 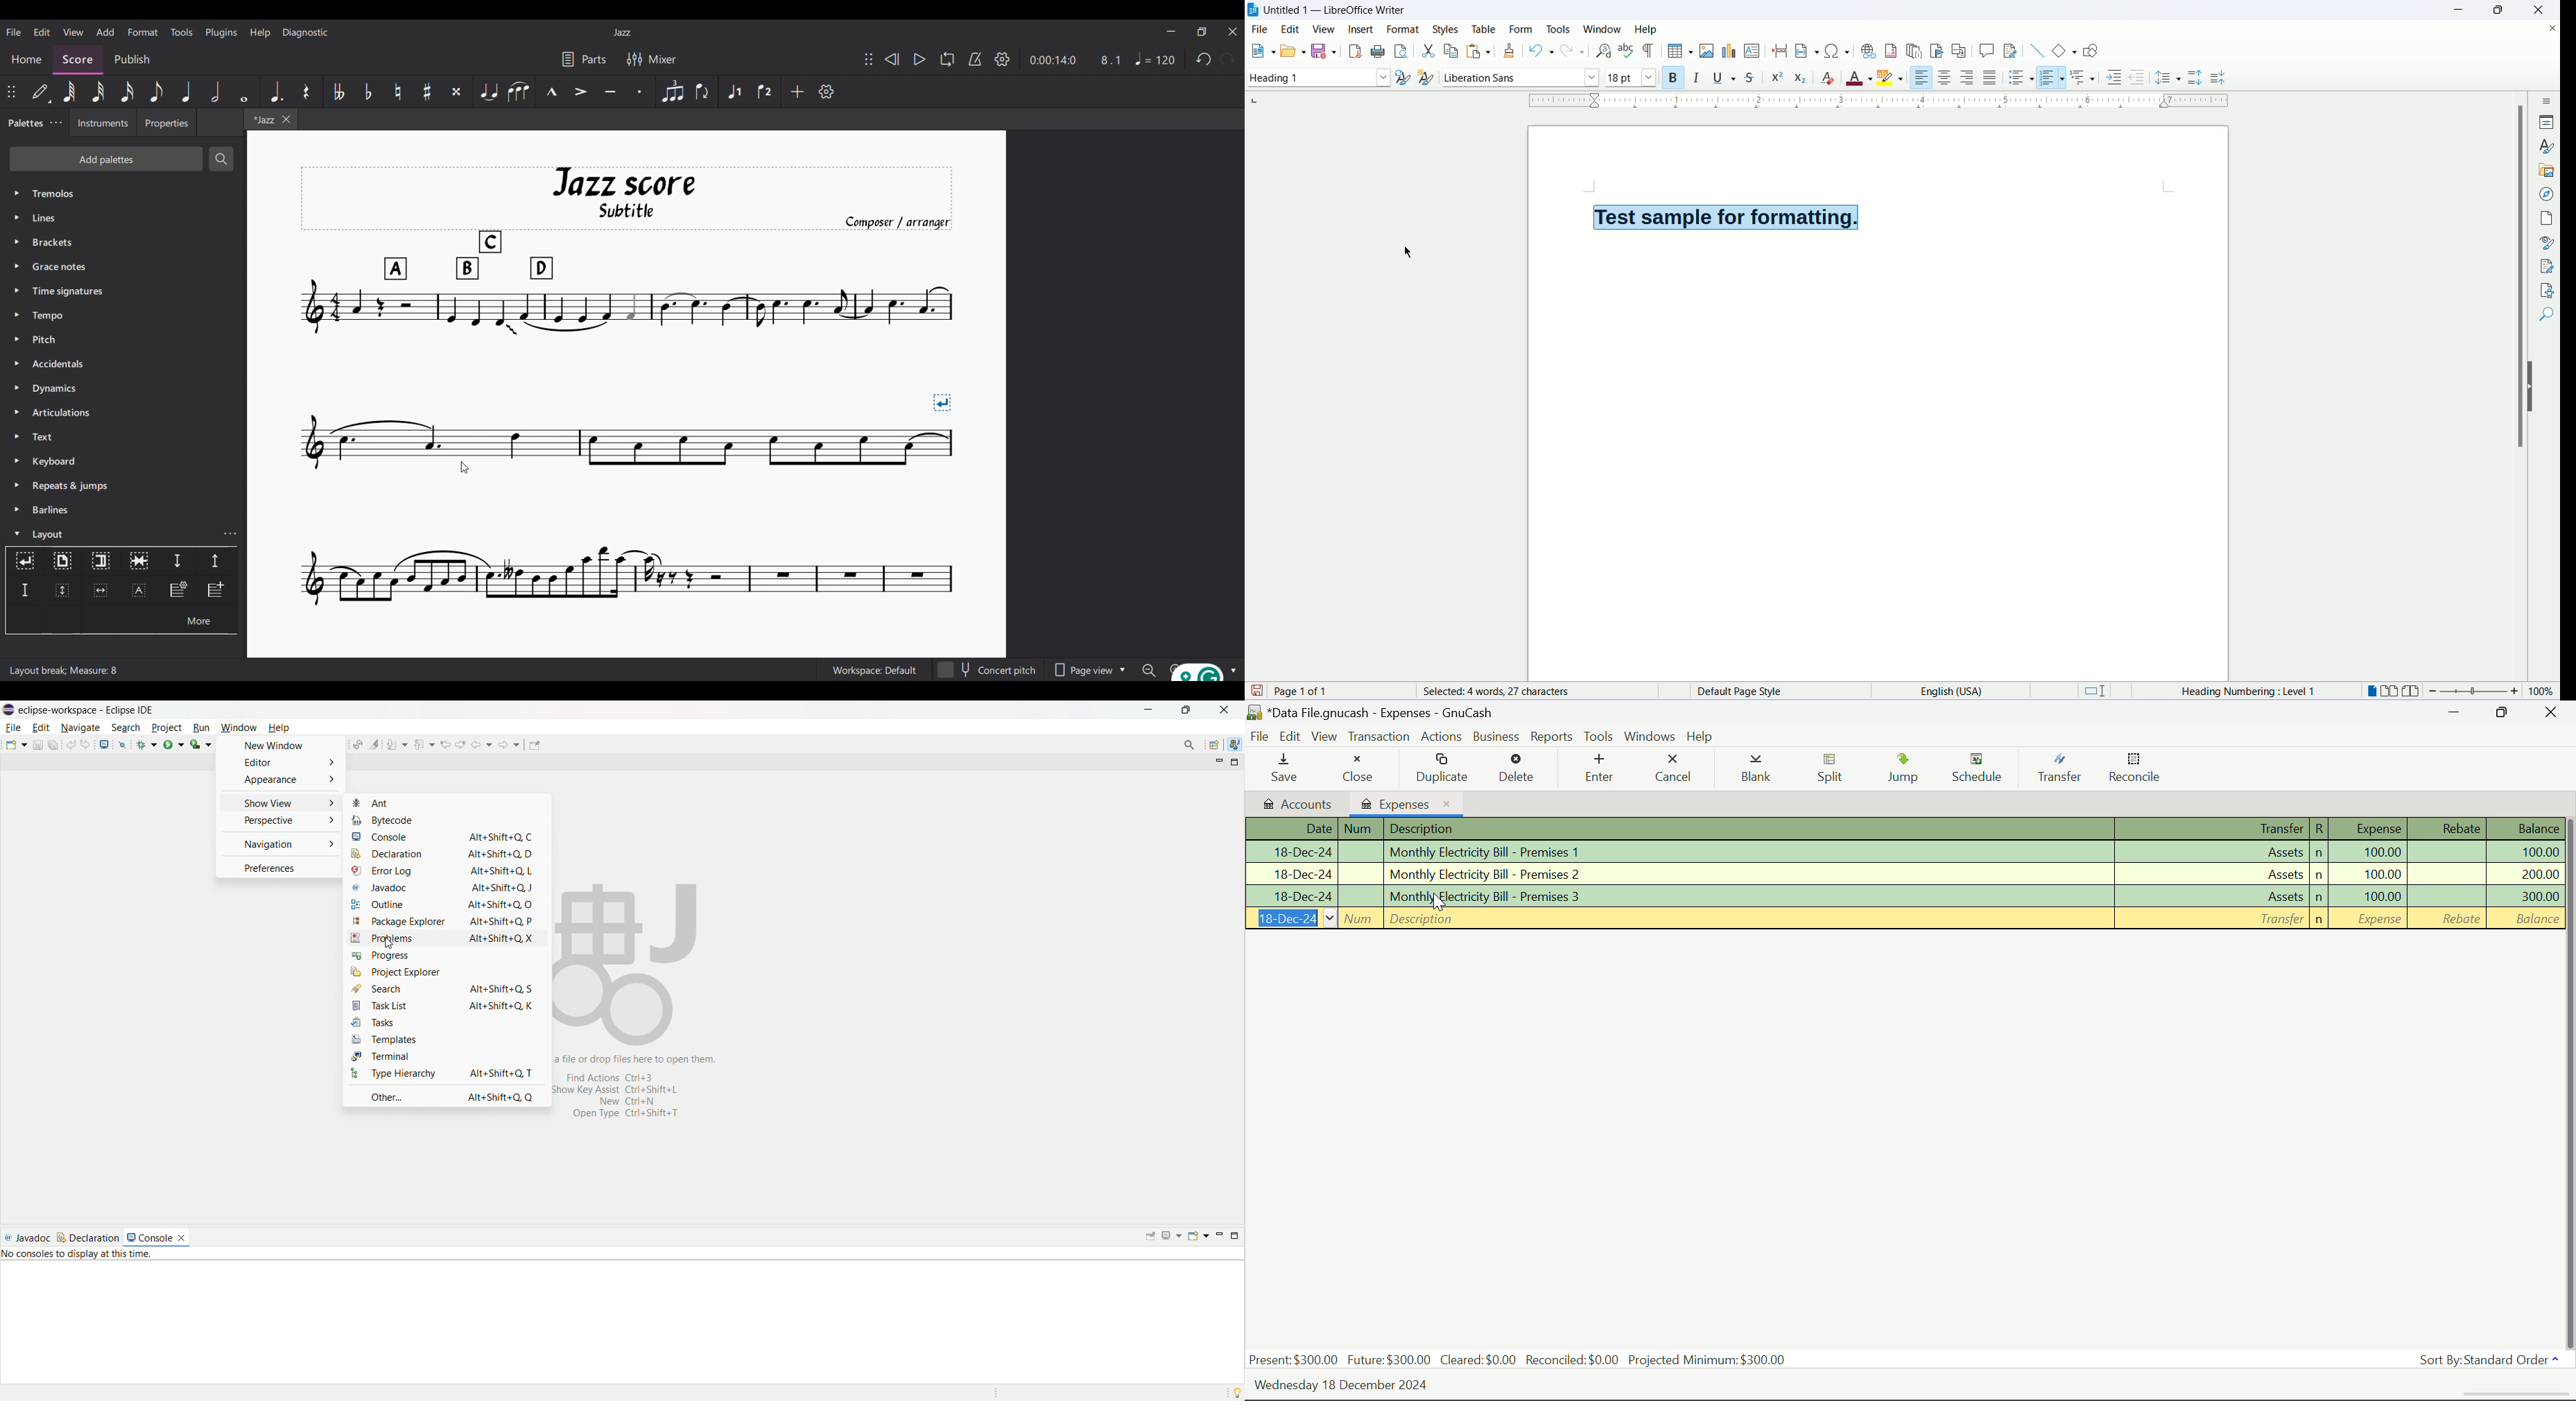 I want to click on tip of the day, so click(x=1235, y=1392).